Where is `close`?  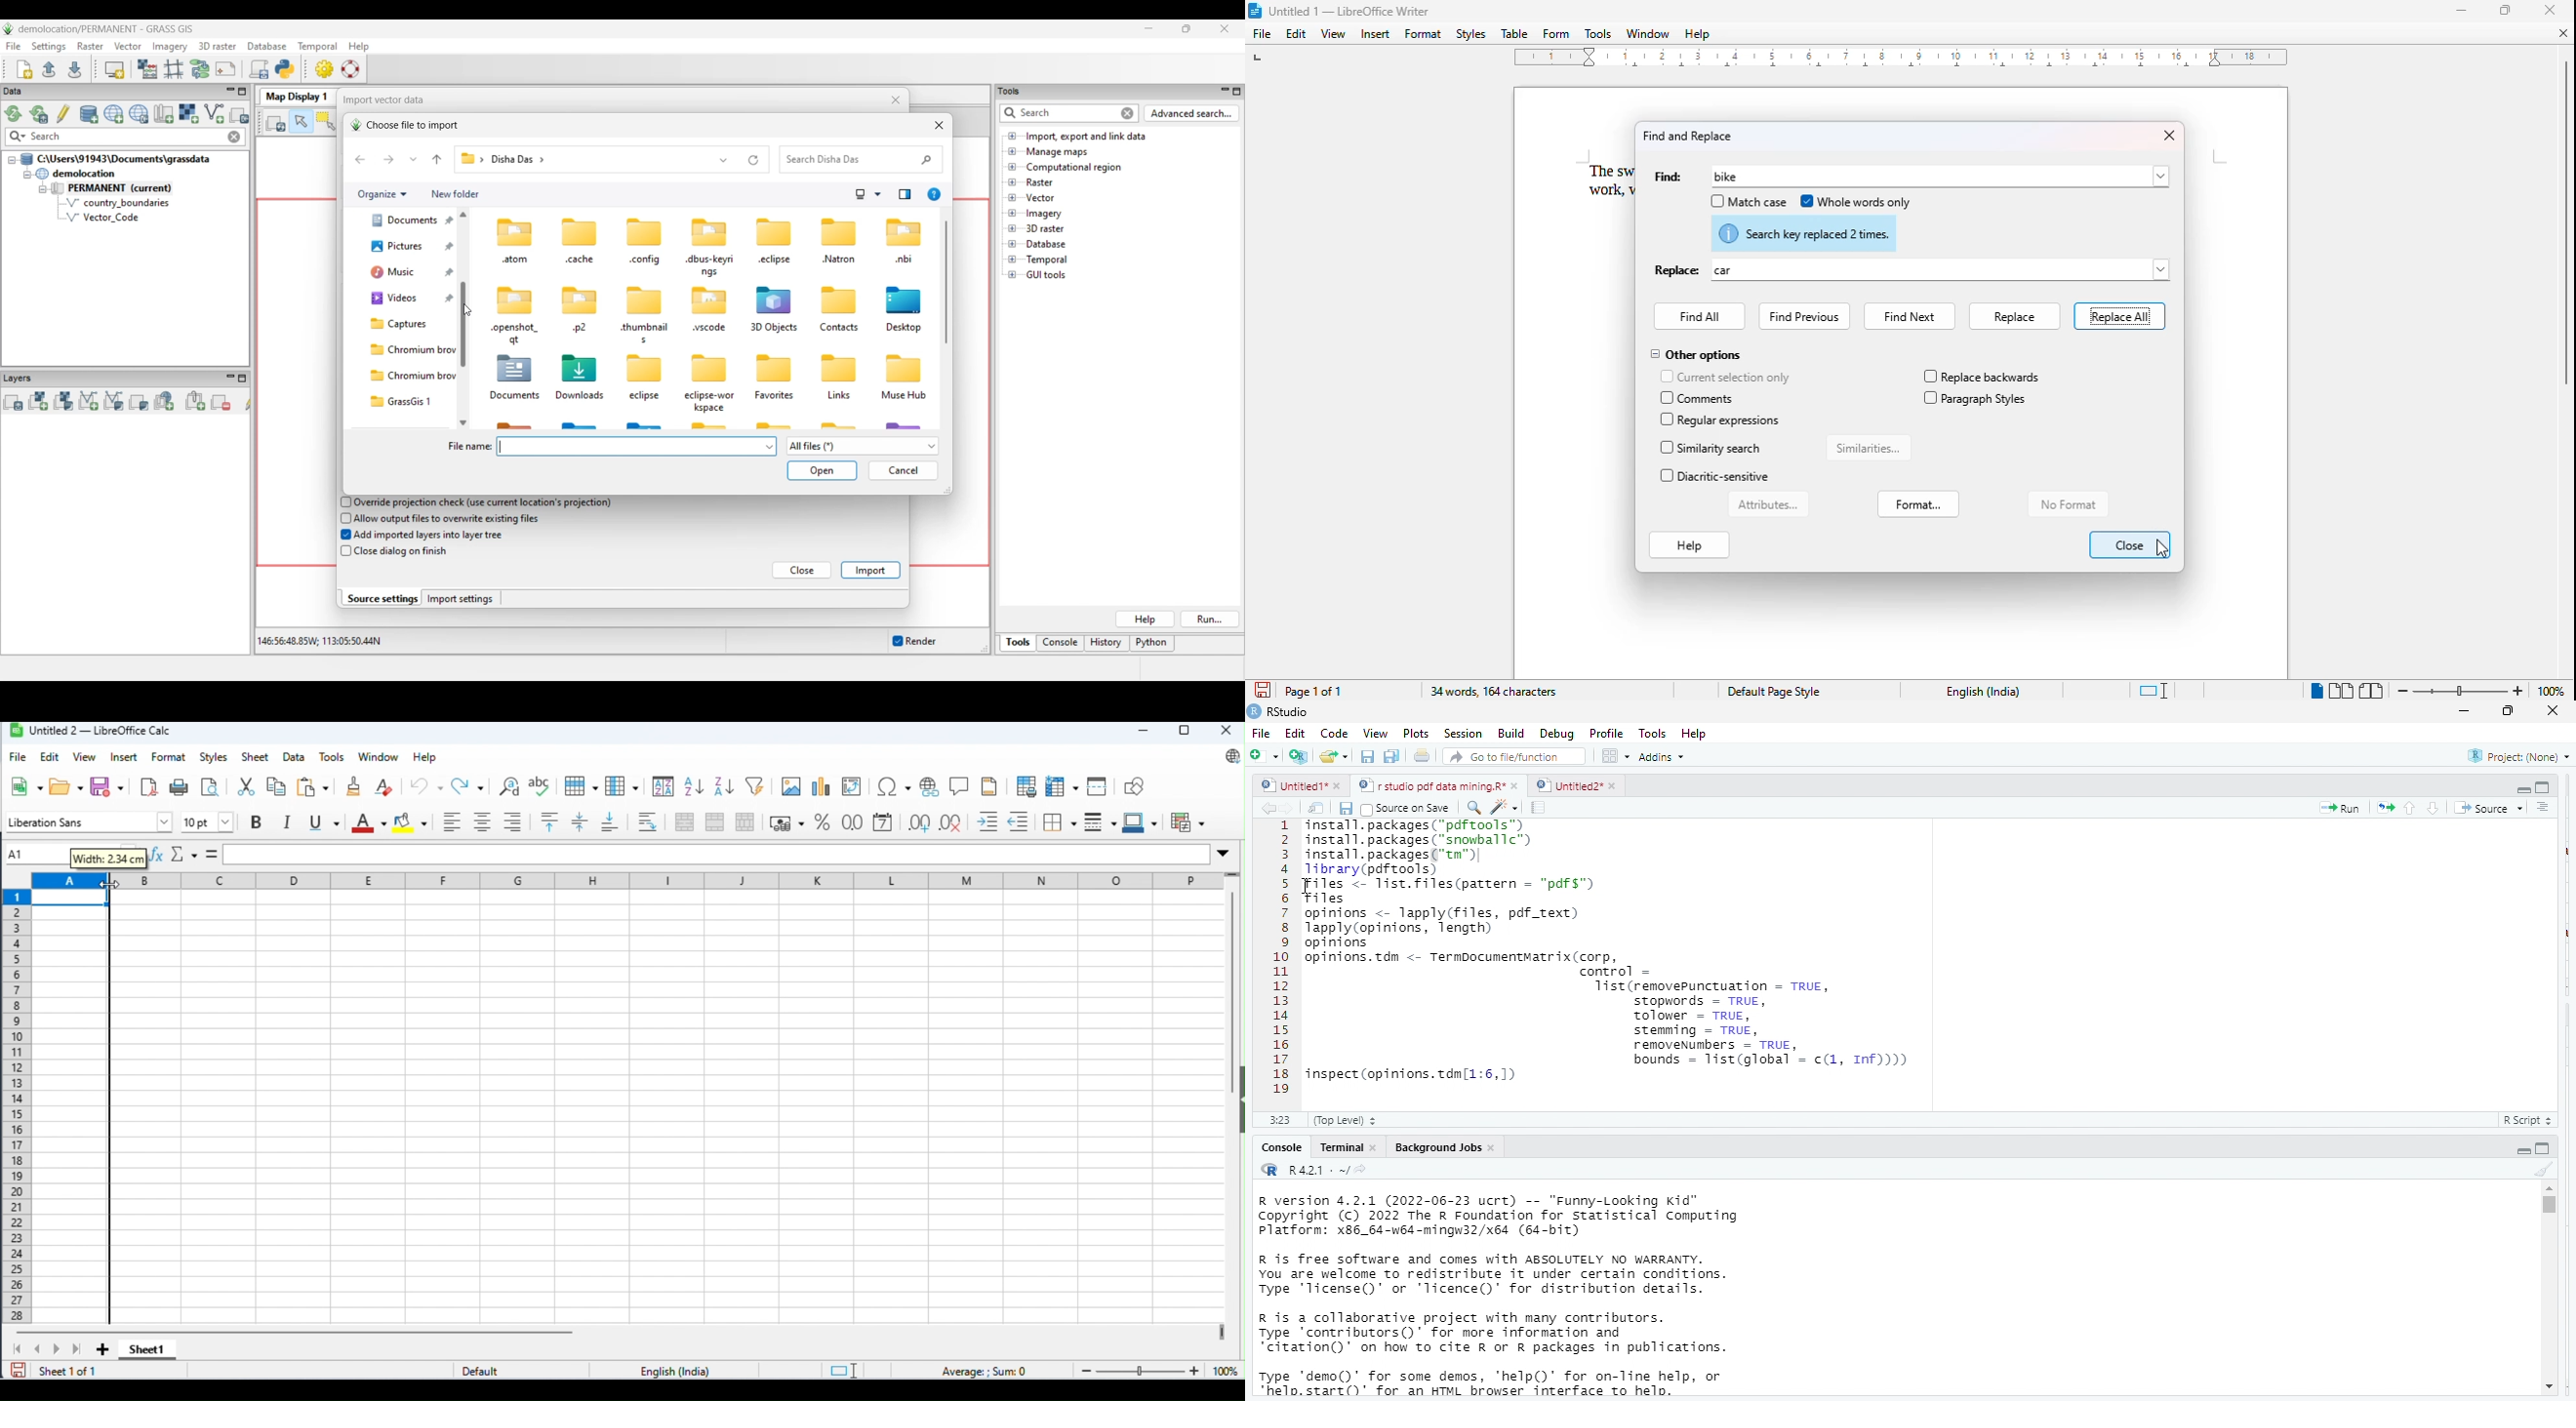 close is located at coordinates (2555, 711).